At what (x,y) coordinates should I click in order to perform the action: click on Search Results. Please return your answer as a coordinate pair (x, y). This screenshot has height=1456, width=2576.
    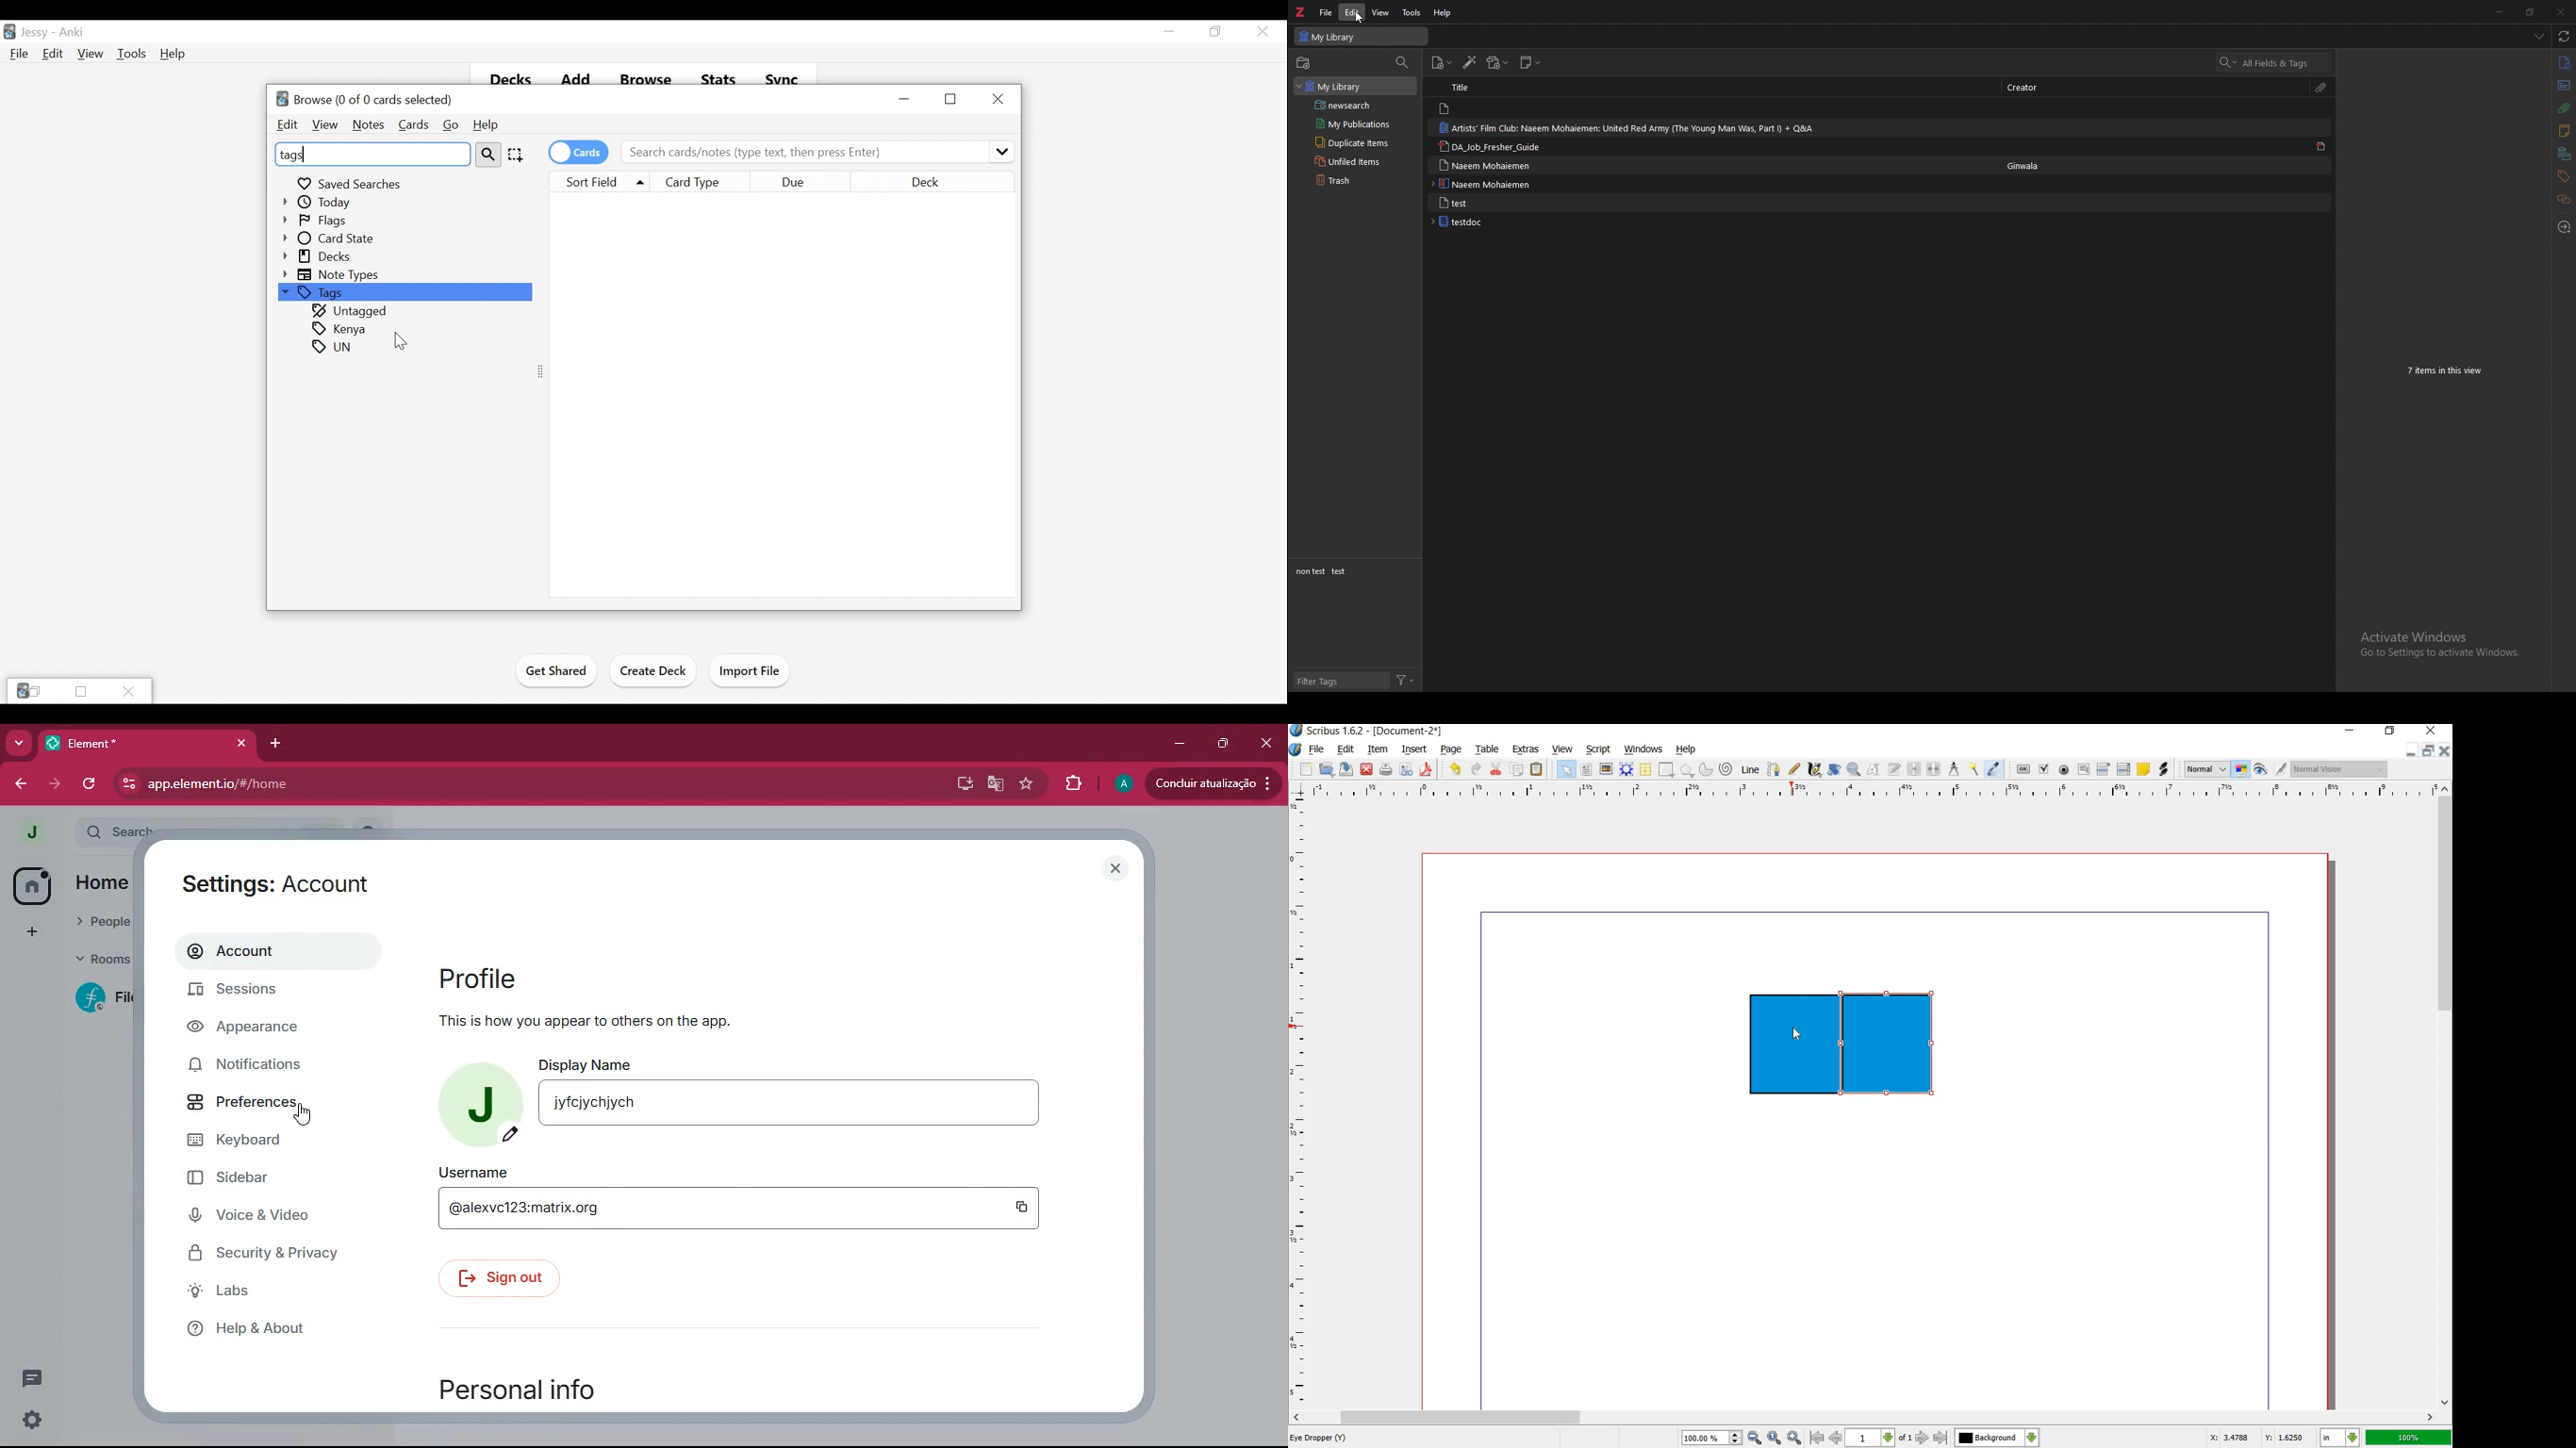
    Looking at the image, I should click on (782, 395).